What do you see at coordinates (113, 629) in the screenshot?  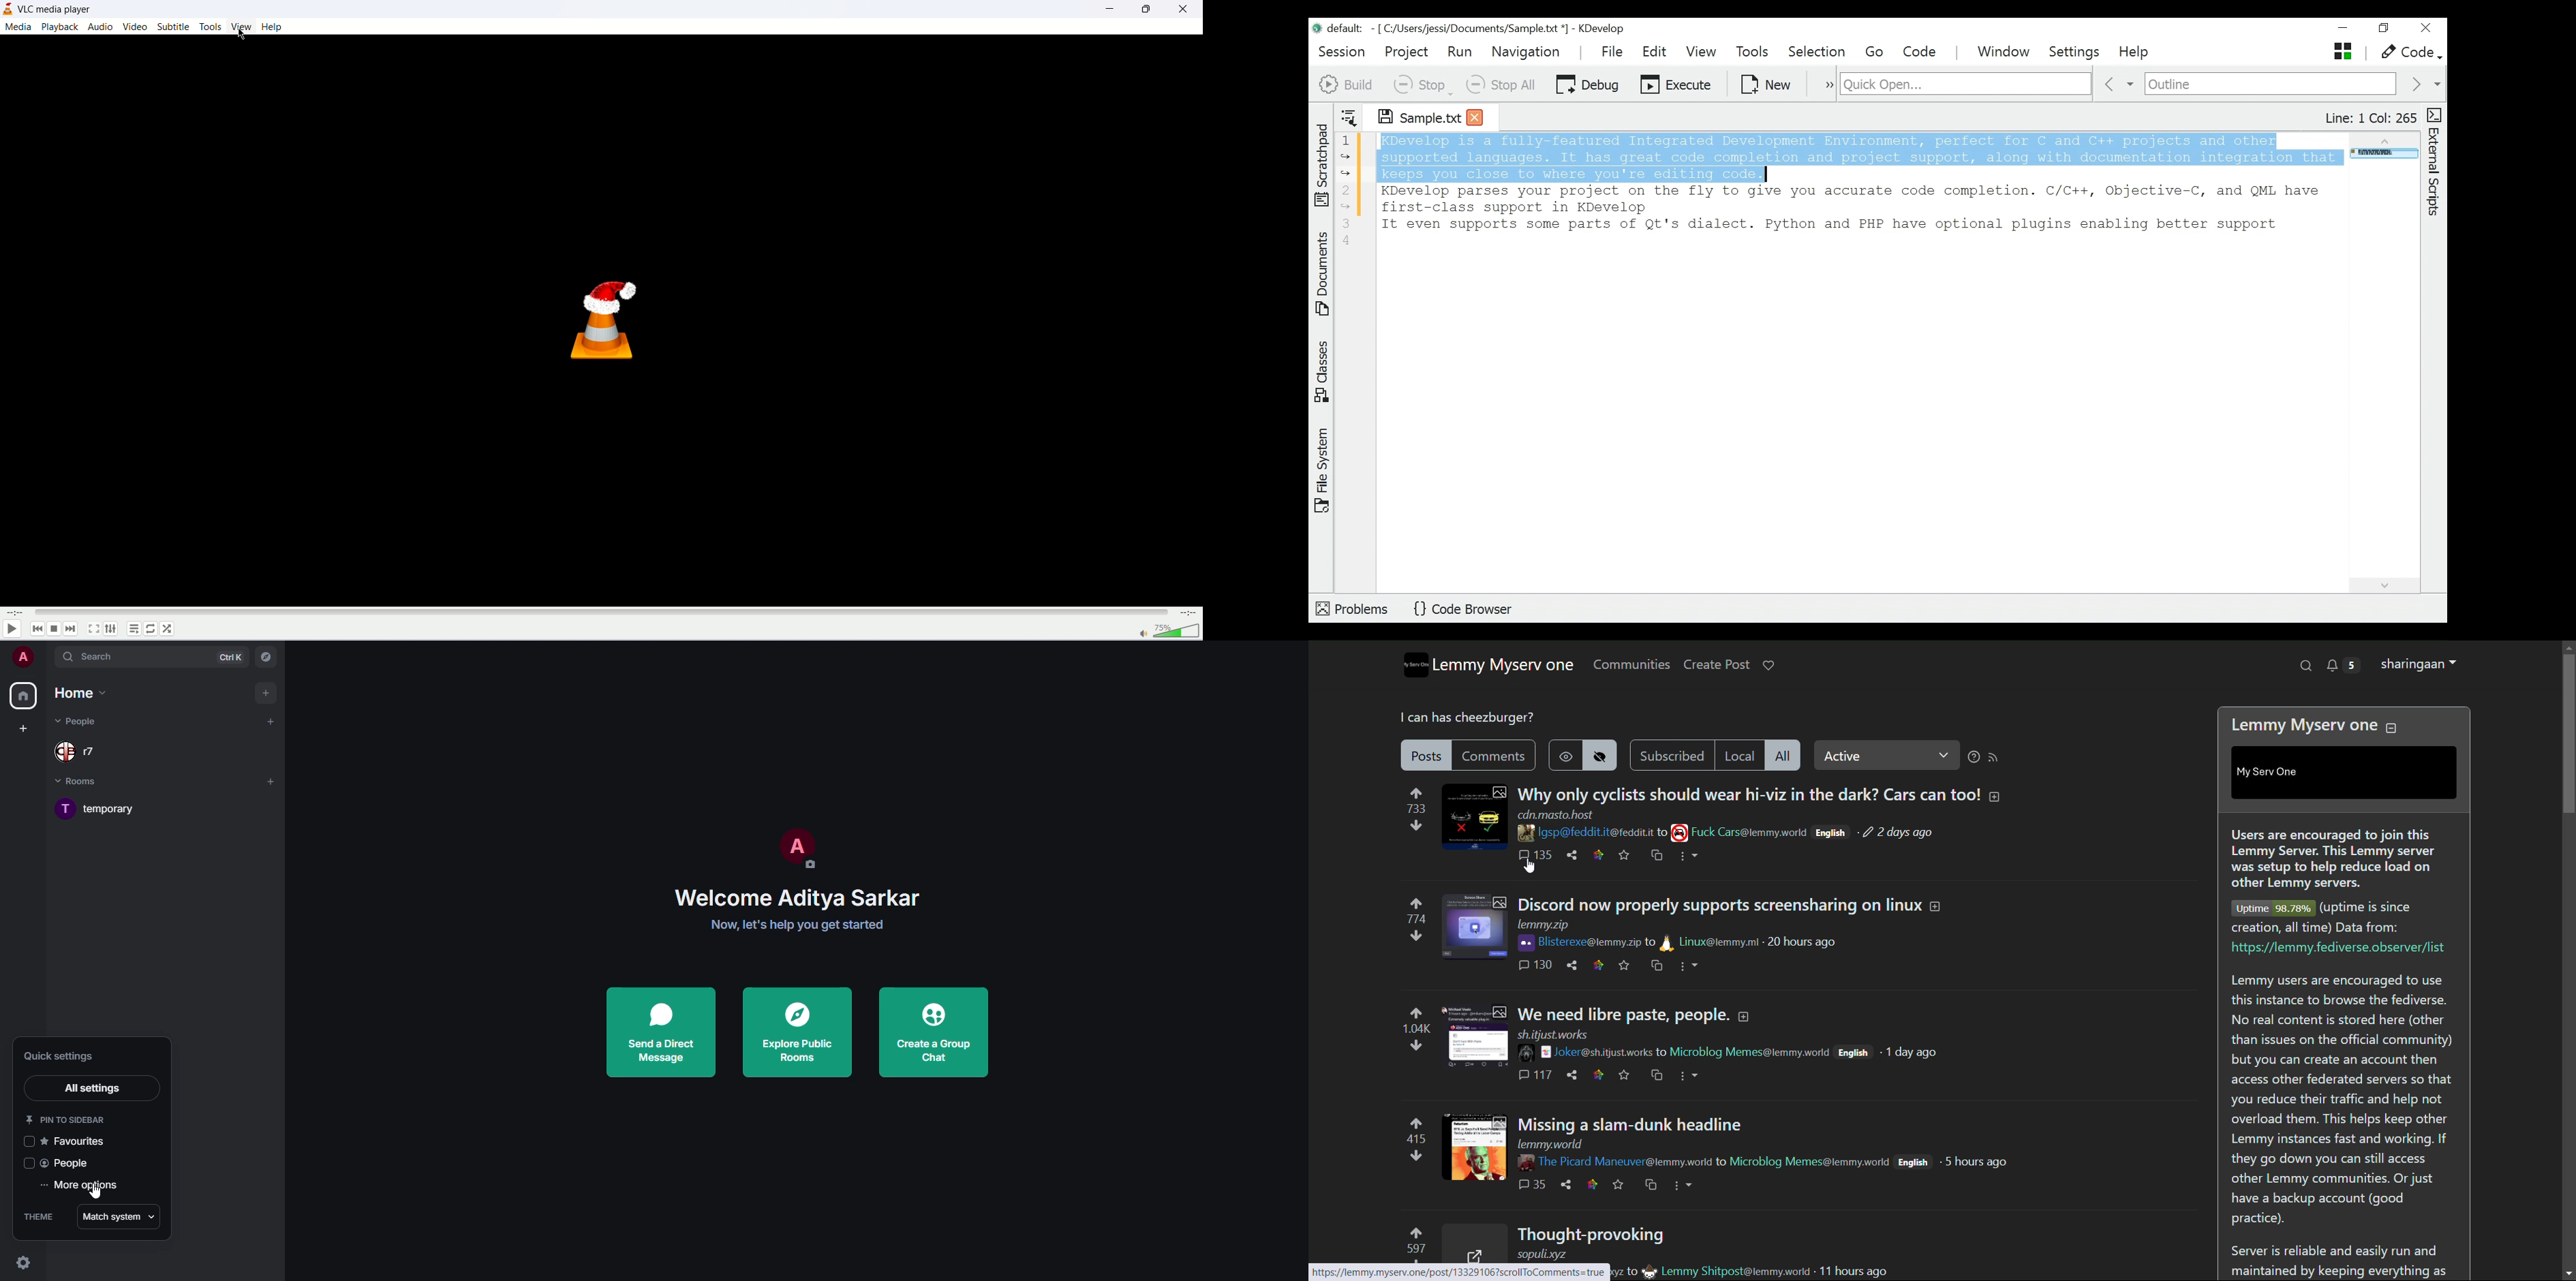 I see `extended settings` at bounding box center [113, 629].